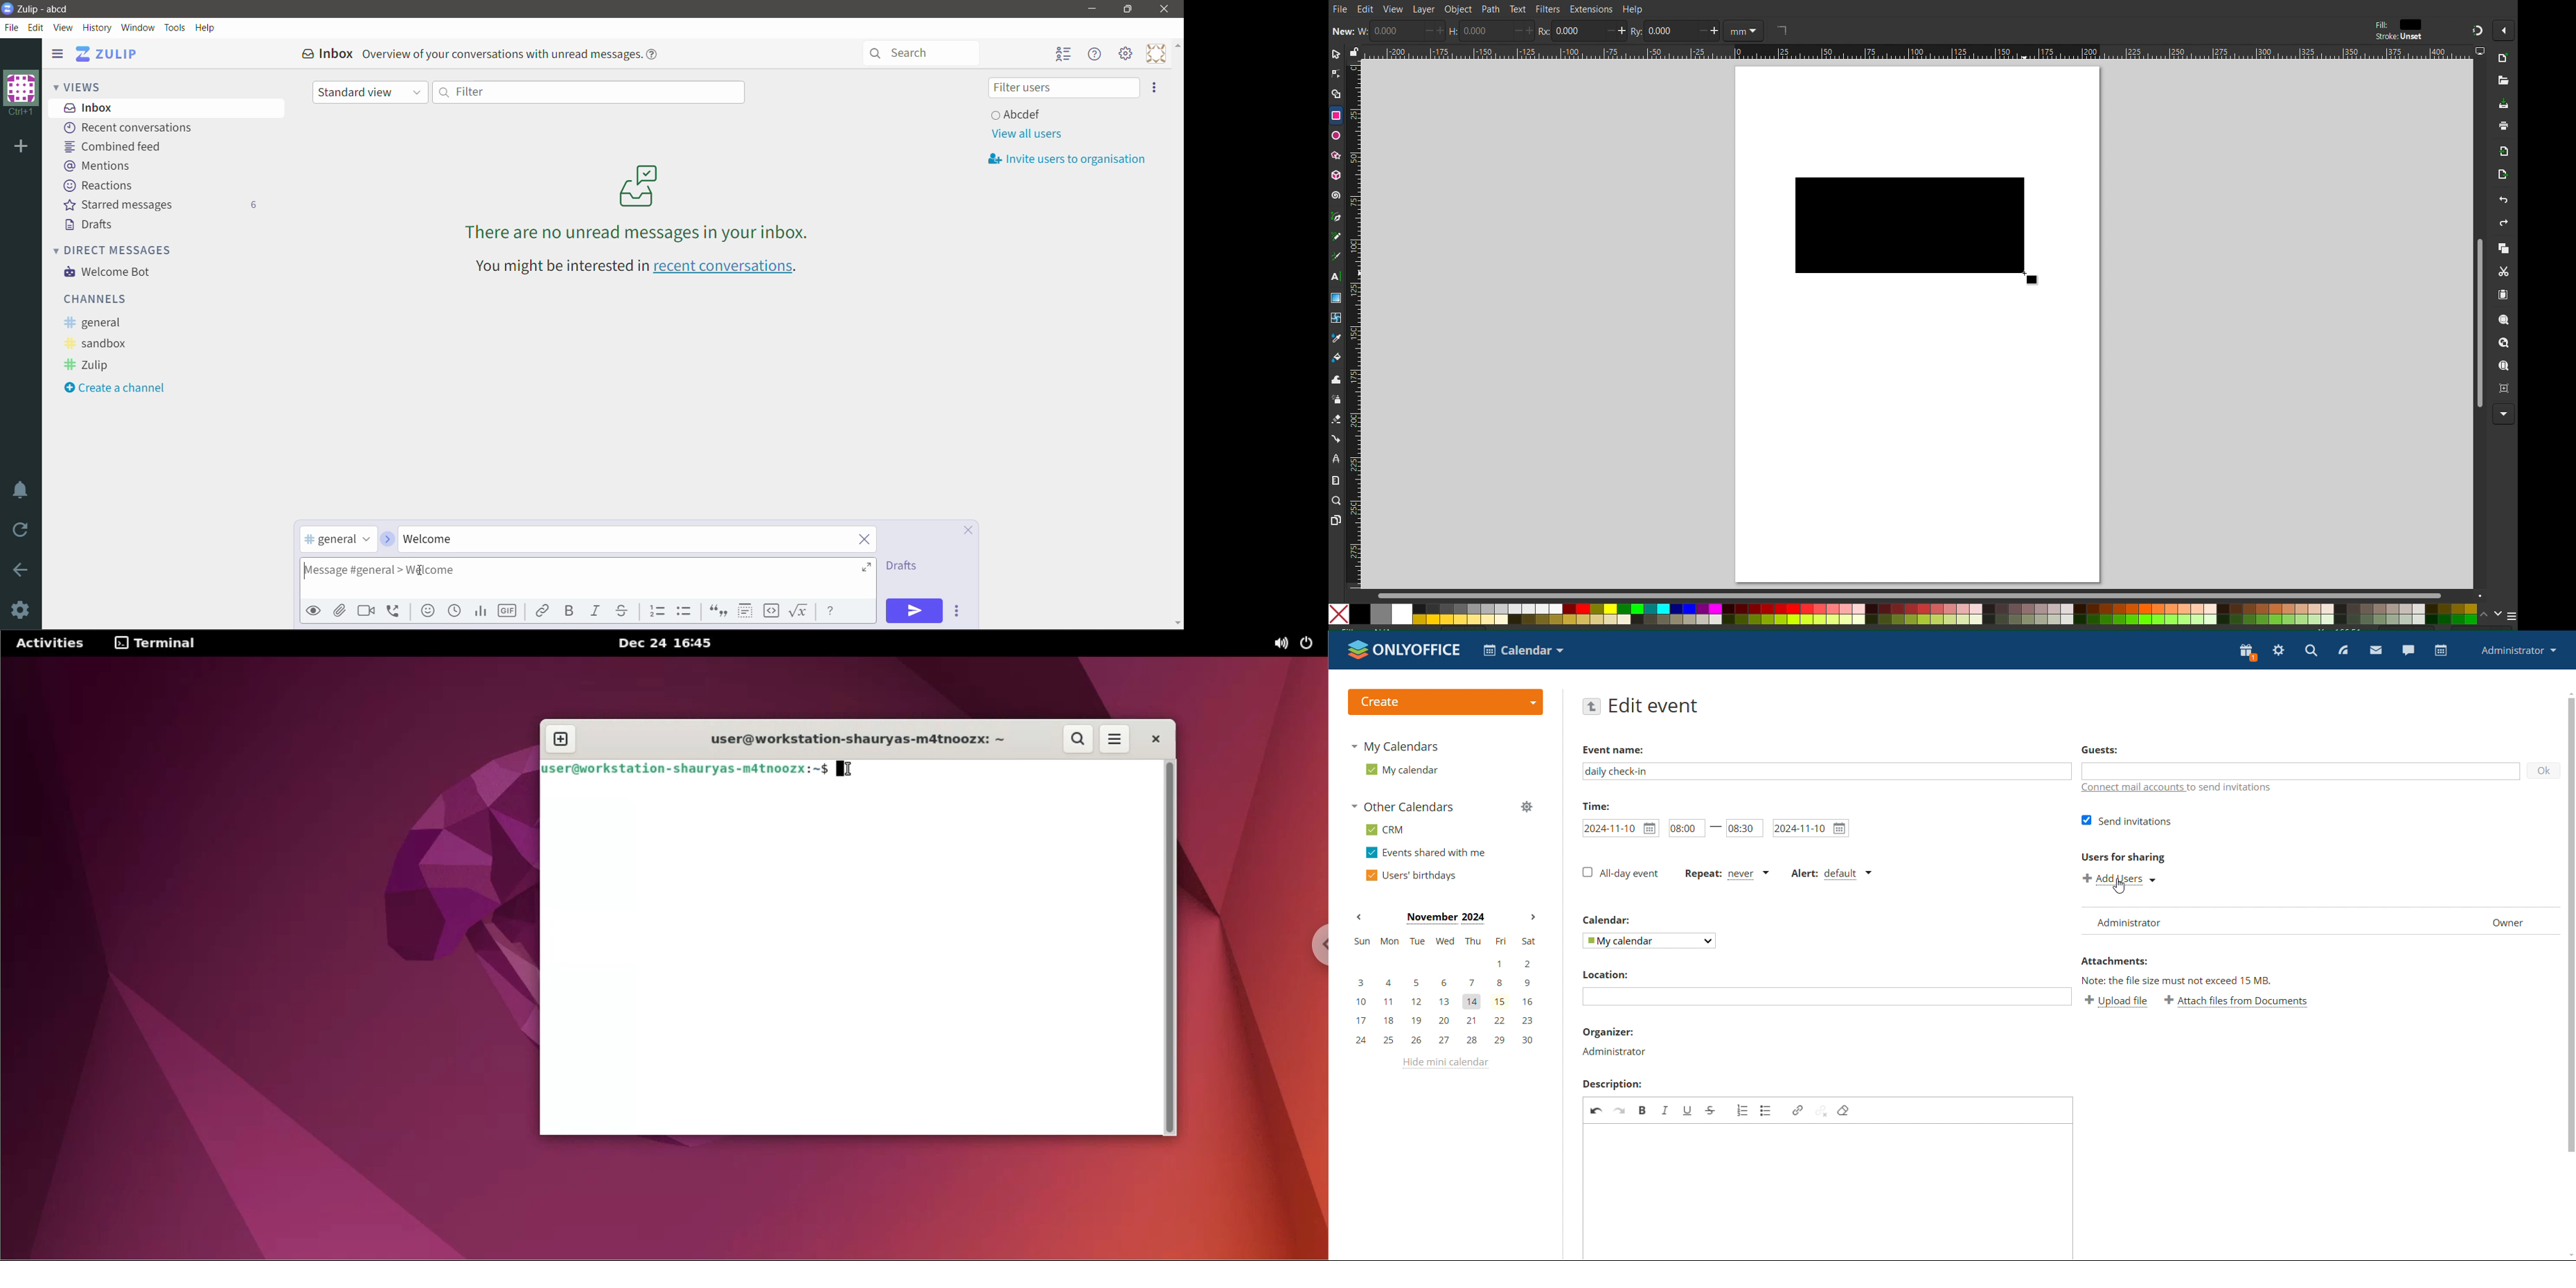 The image size is (2576, 1288). What do you see at coordinates (1917, 53) in the screenshot?
I see `Horizontal Ruler` at bounding box center [1917, 53].